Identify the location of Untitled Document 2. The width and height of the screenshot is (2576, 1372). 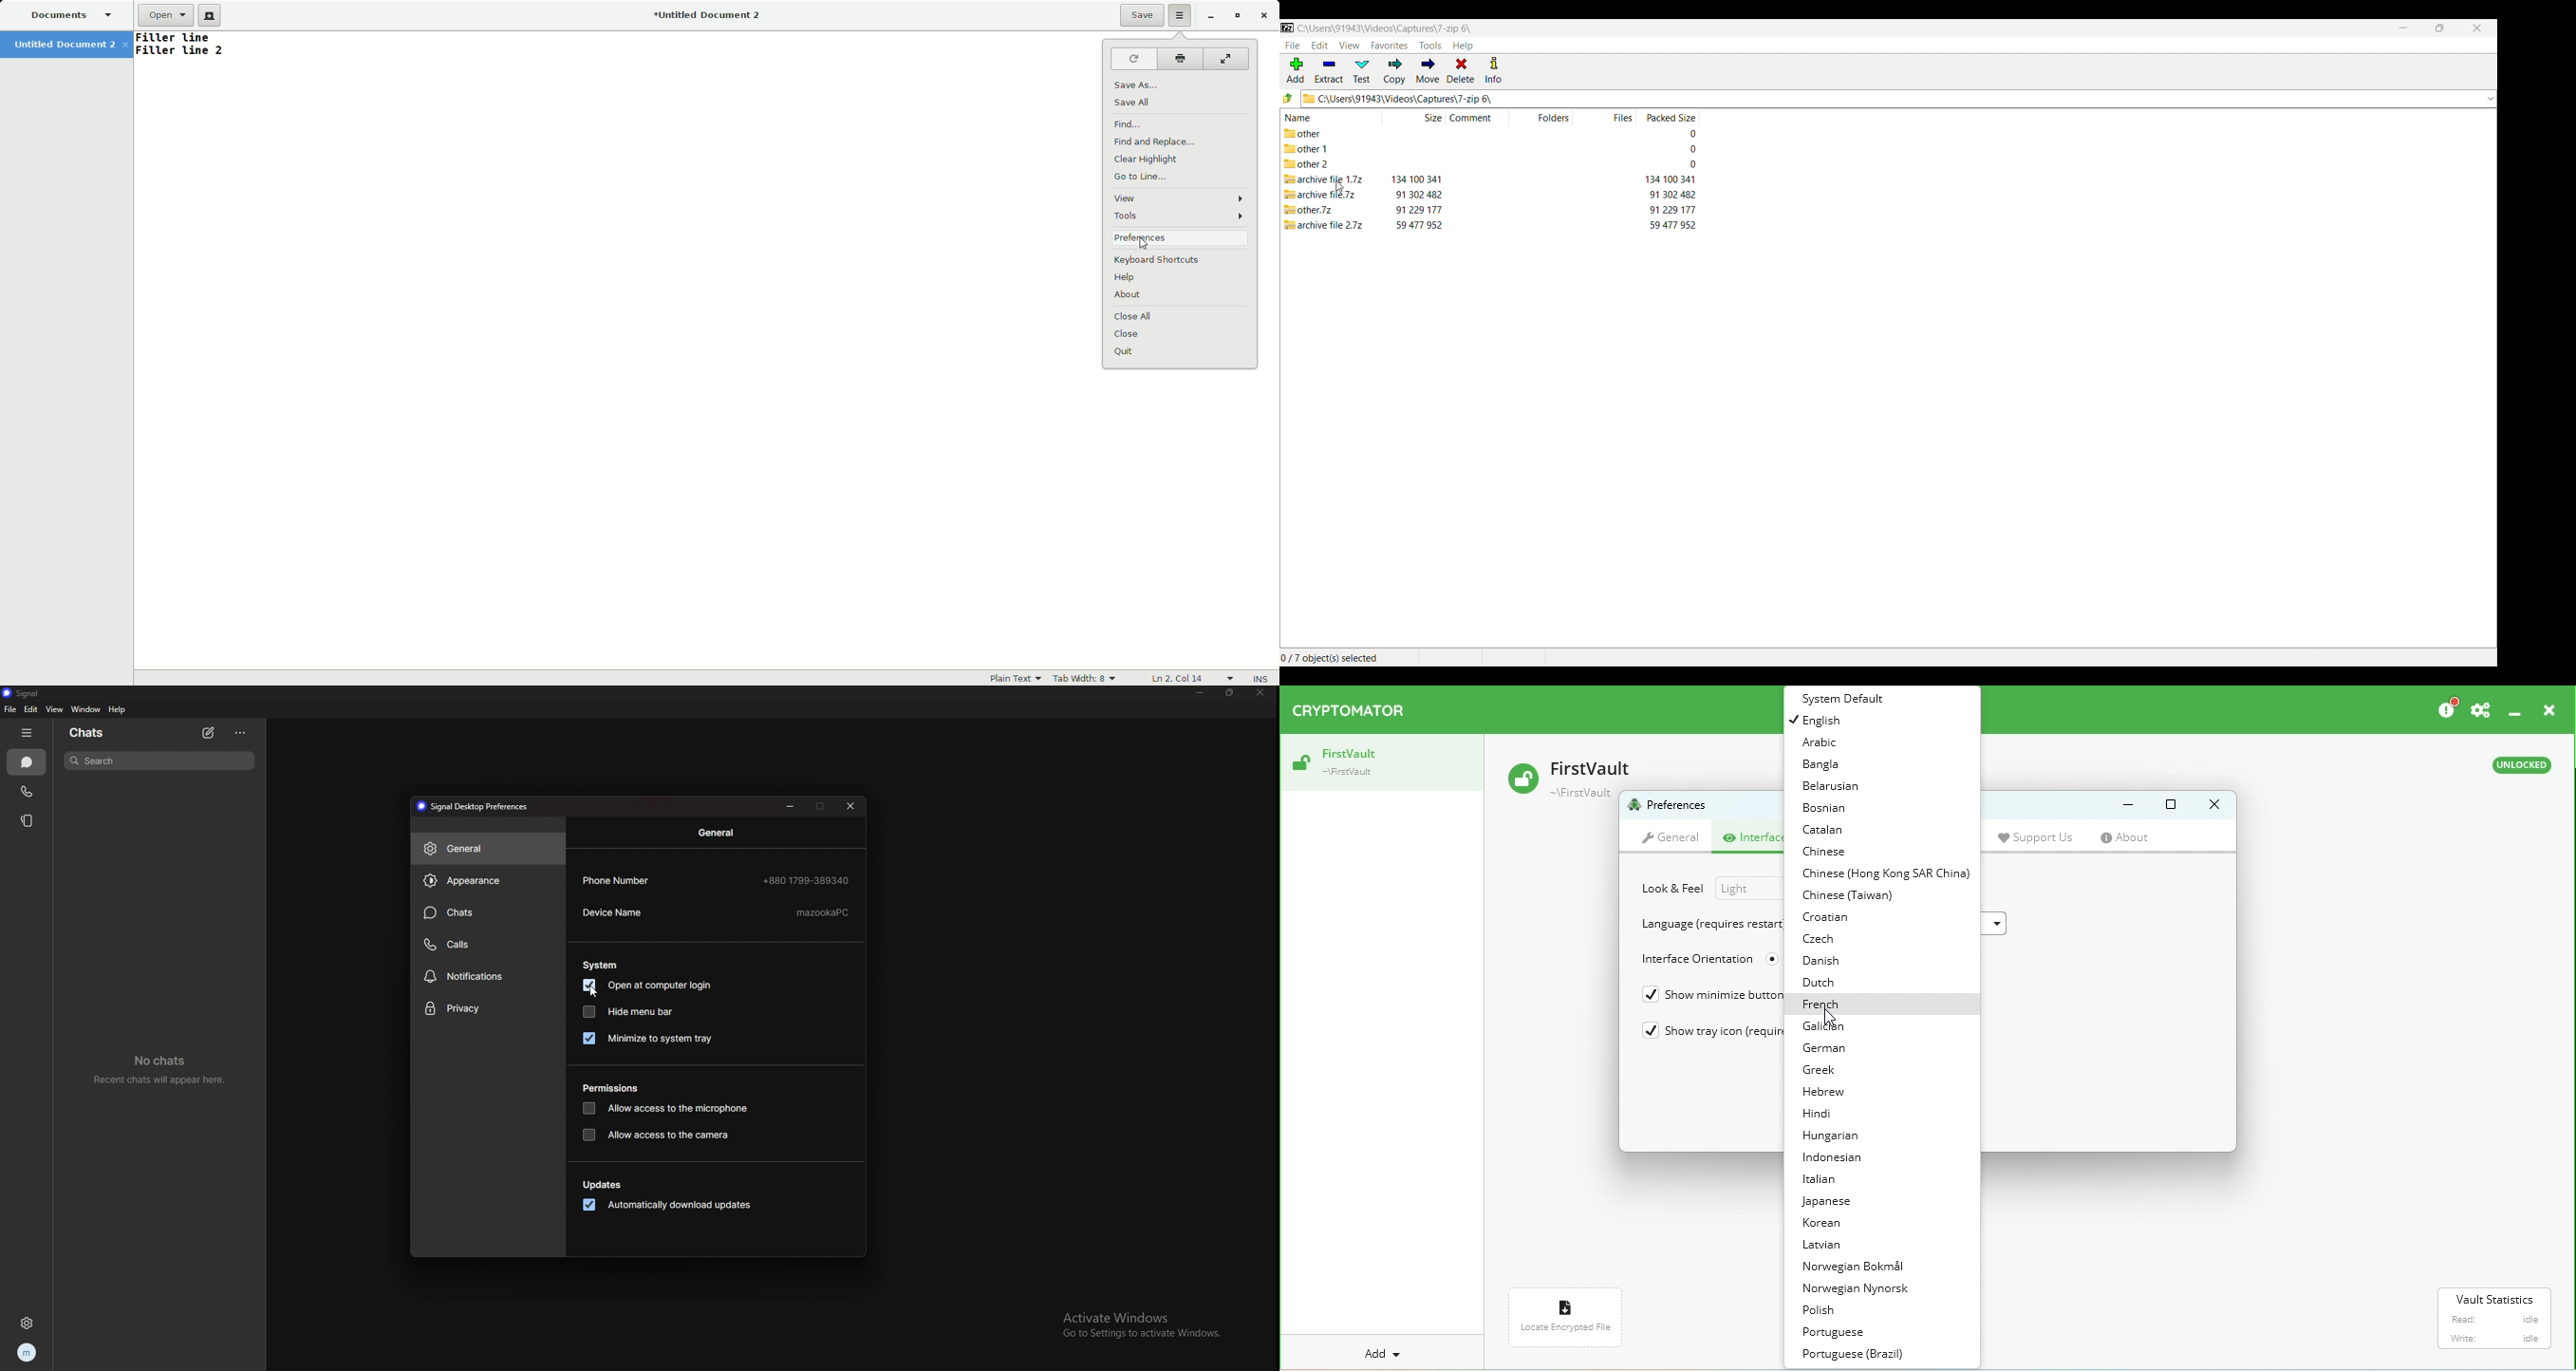
(71, 44).